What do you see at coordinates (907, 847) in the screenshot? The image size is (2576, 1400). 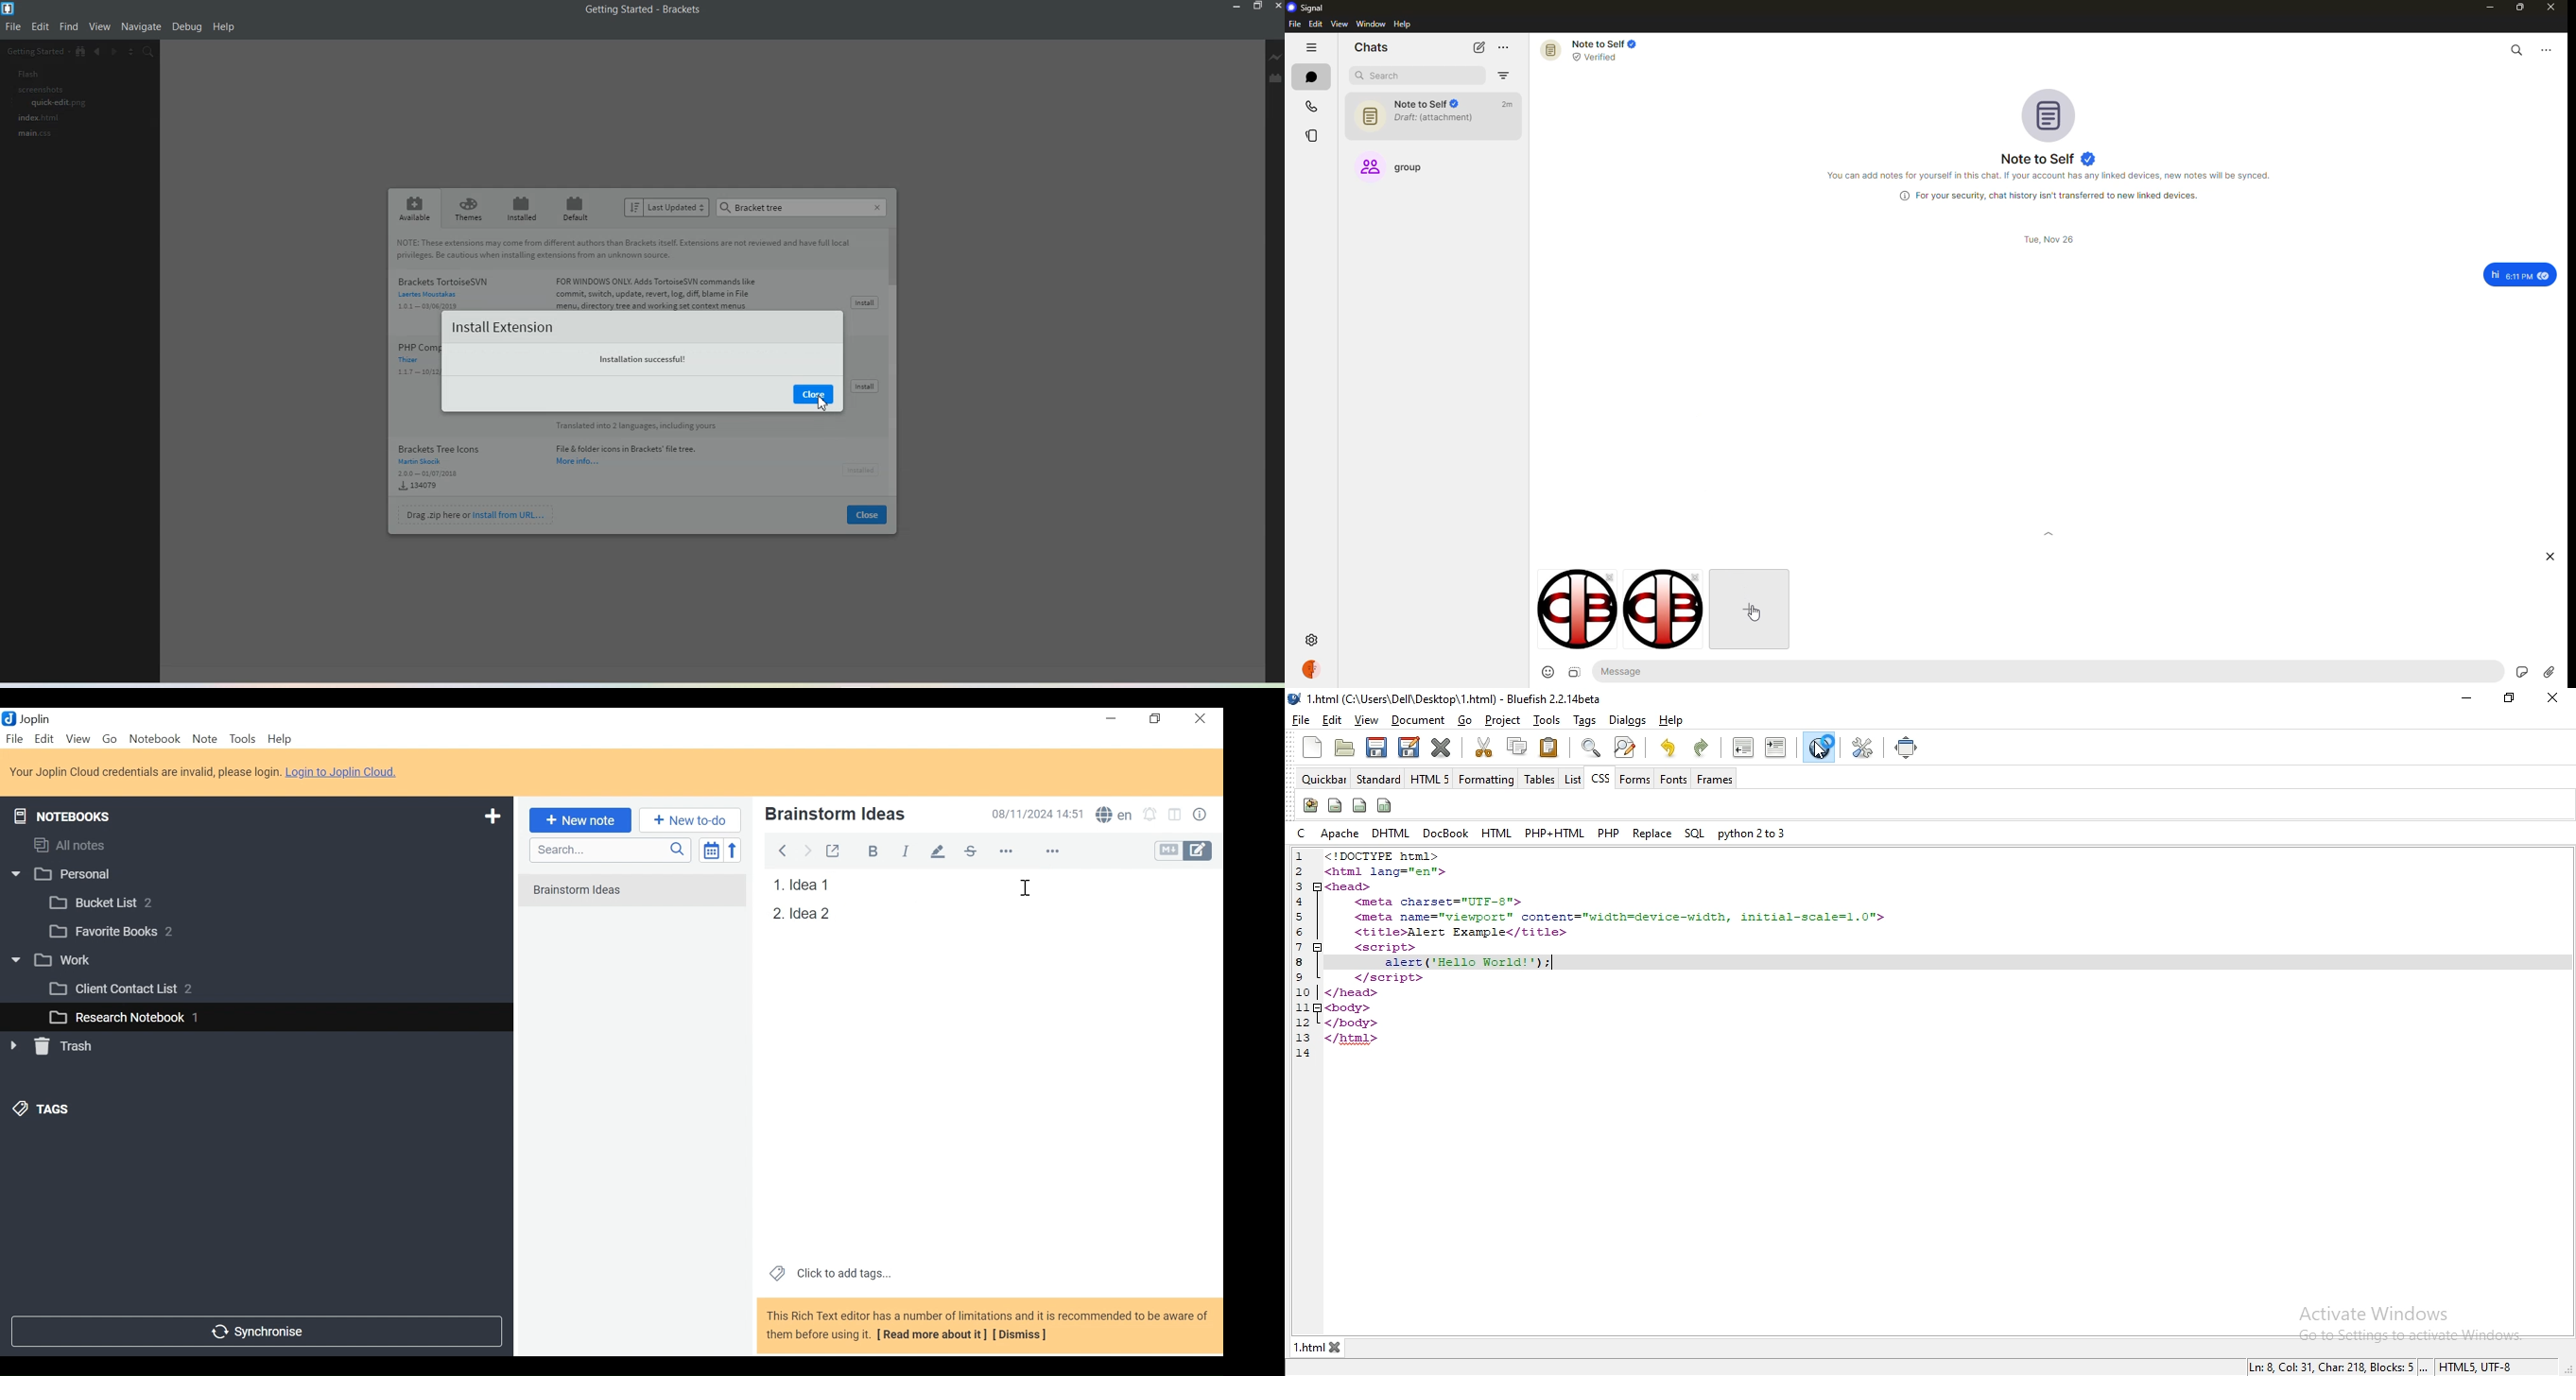 I see `italiac` at bounding box center [907, 847].